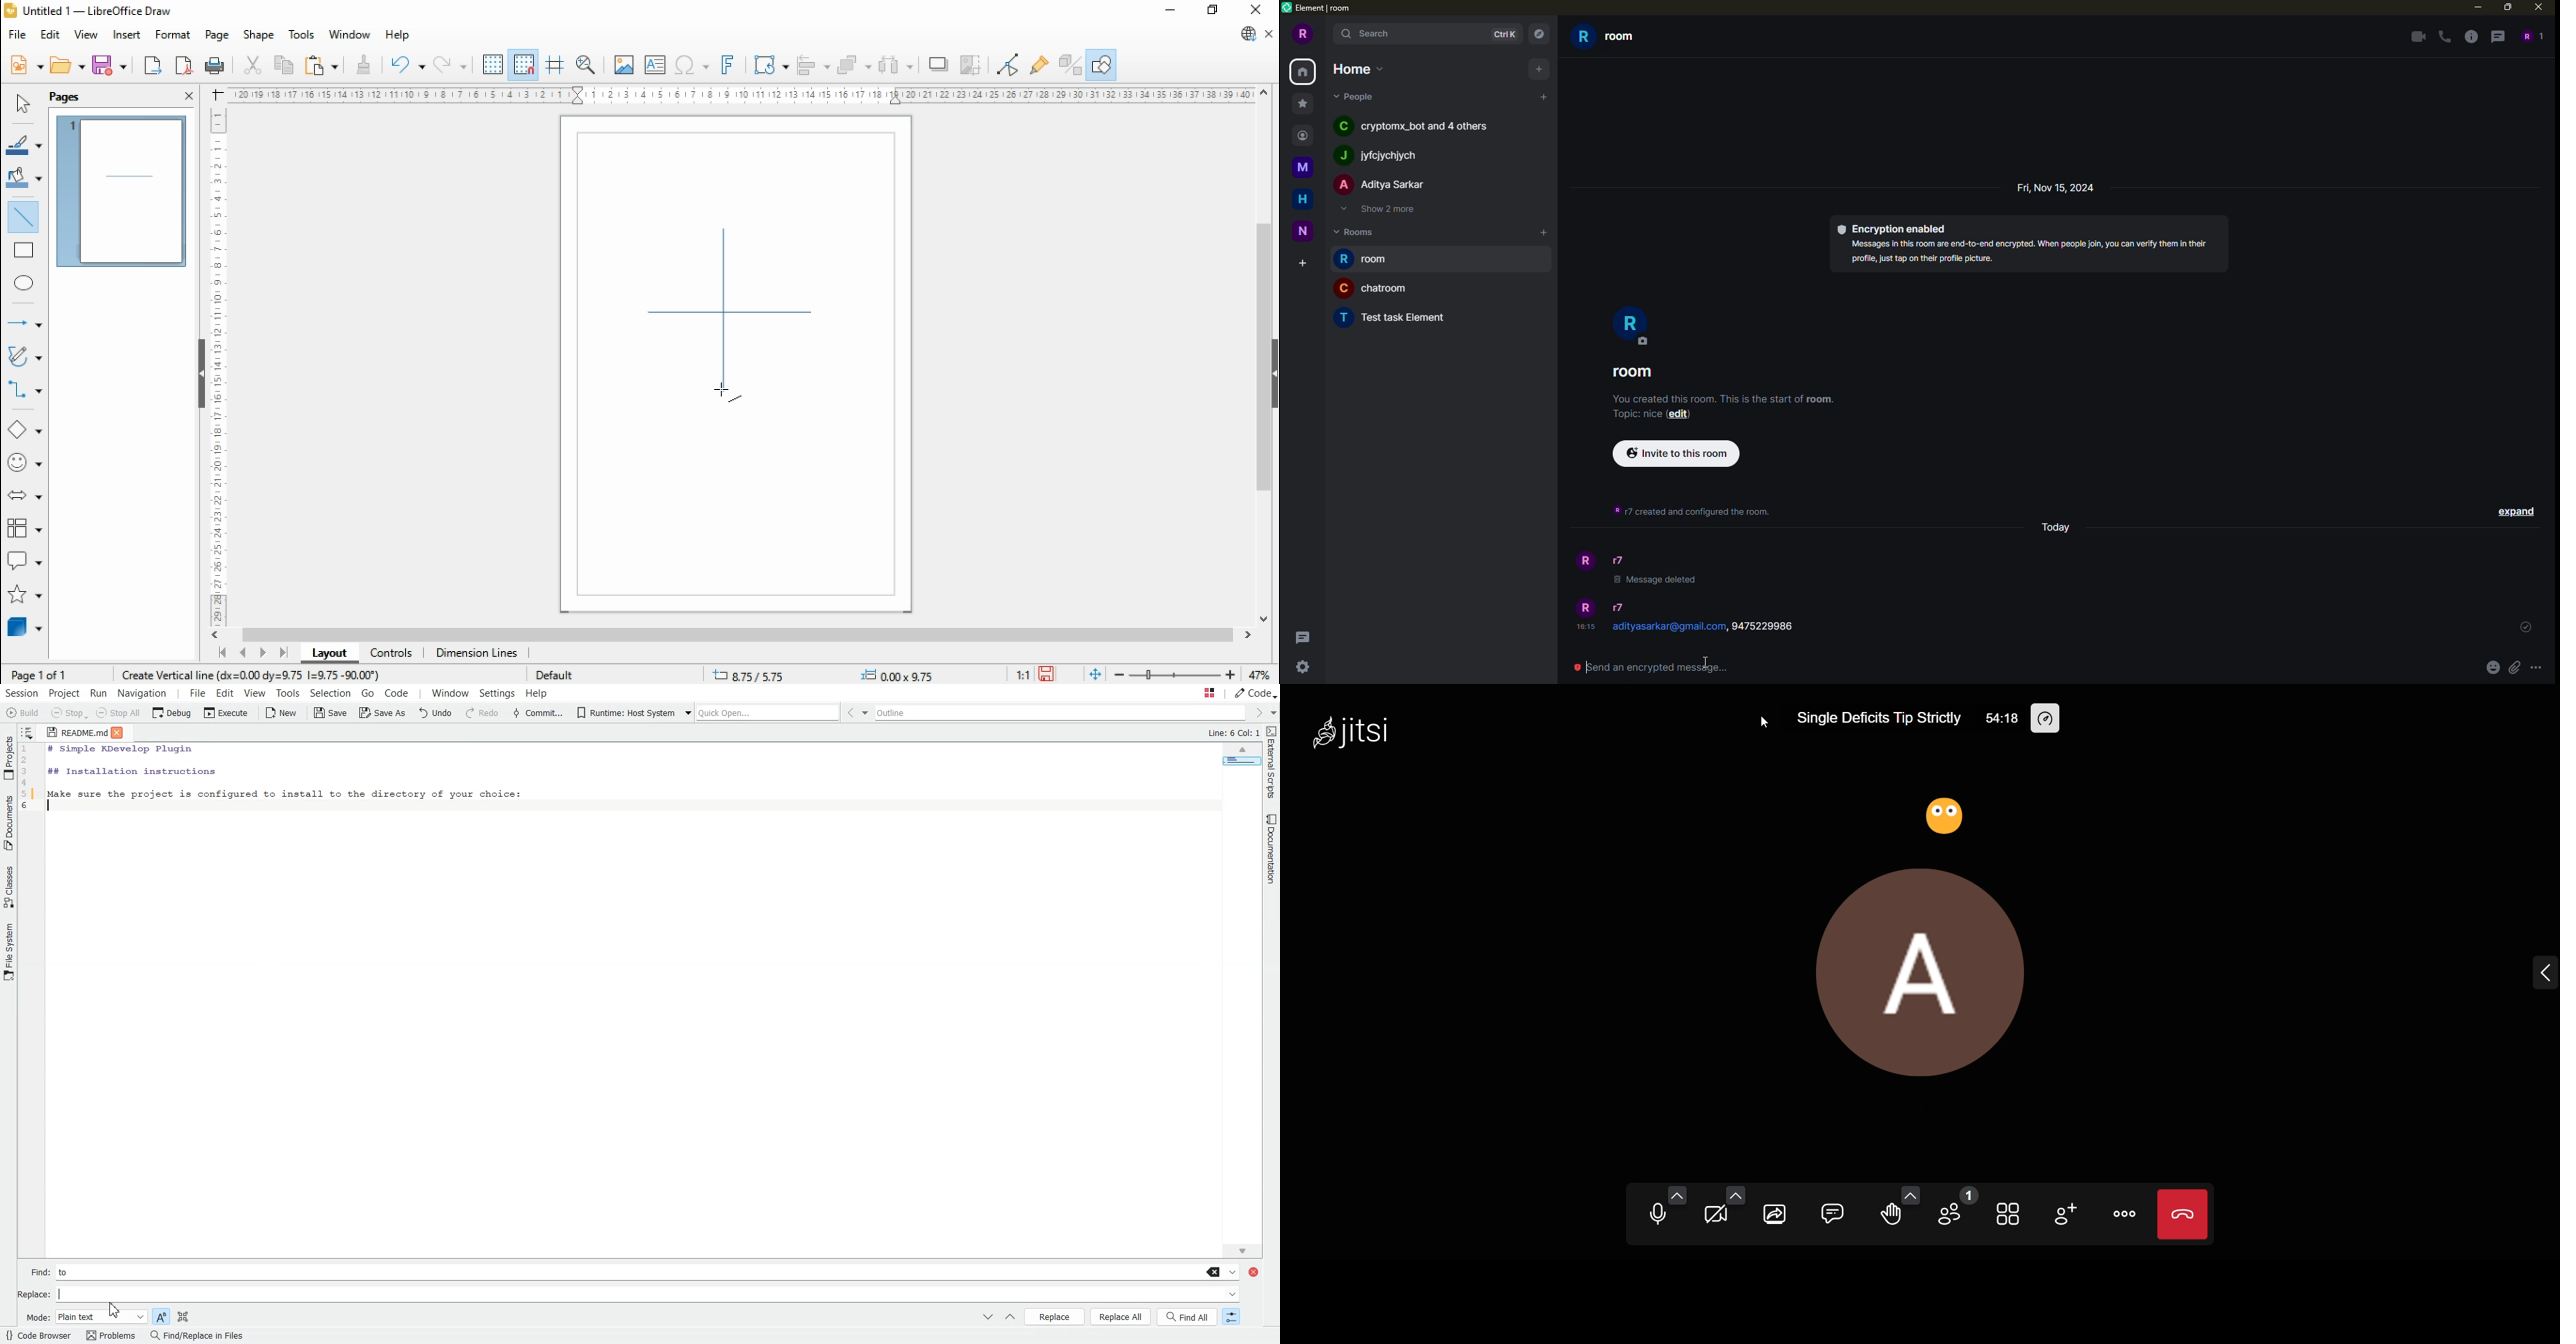  What do you see at coordinates (1247, 34) in the screenshot?
I see `libreoffice update` at bounding box center [1247, 34].